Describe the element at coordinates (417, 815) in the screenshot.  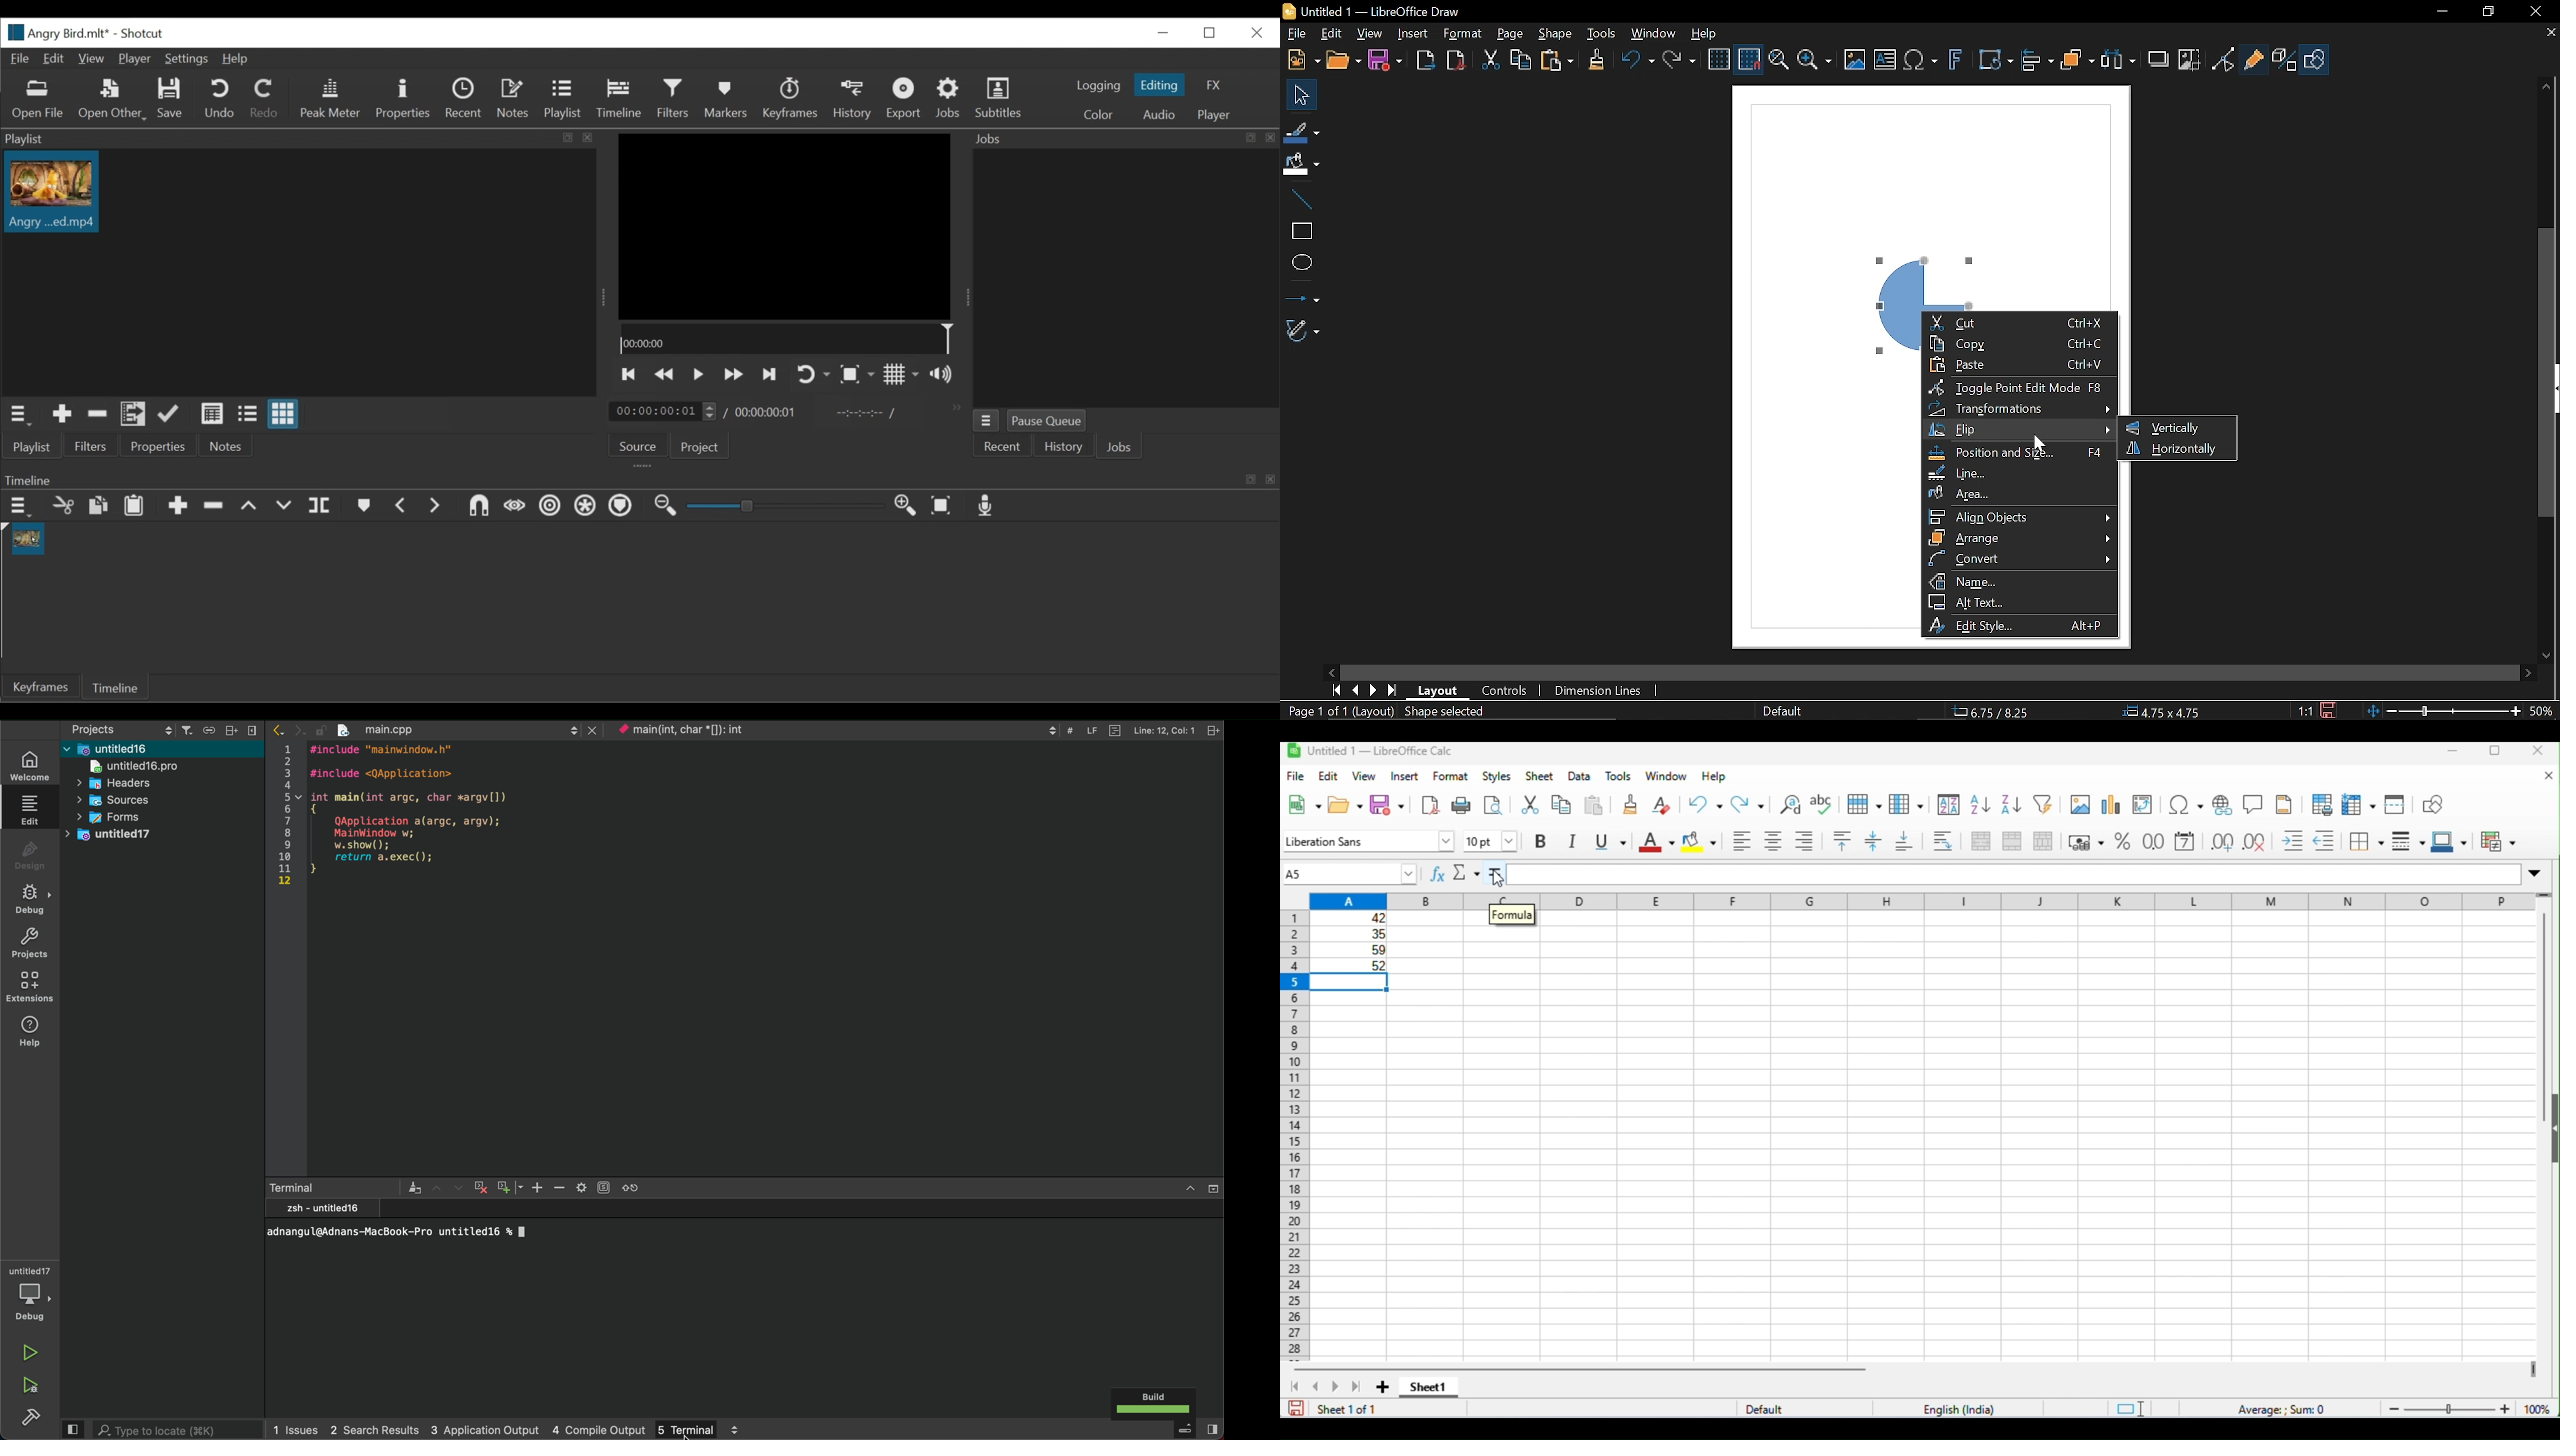
I see `#include "mainwindow.h" #include <QApplication>int main(int argc, char *argv[]){QApplication a(argc, argv);MainWindow w;w.show();return a.exec();}` at that location.